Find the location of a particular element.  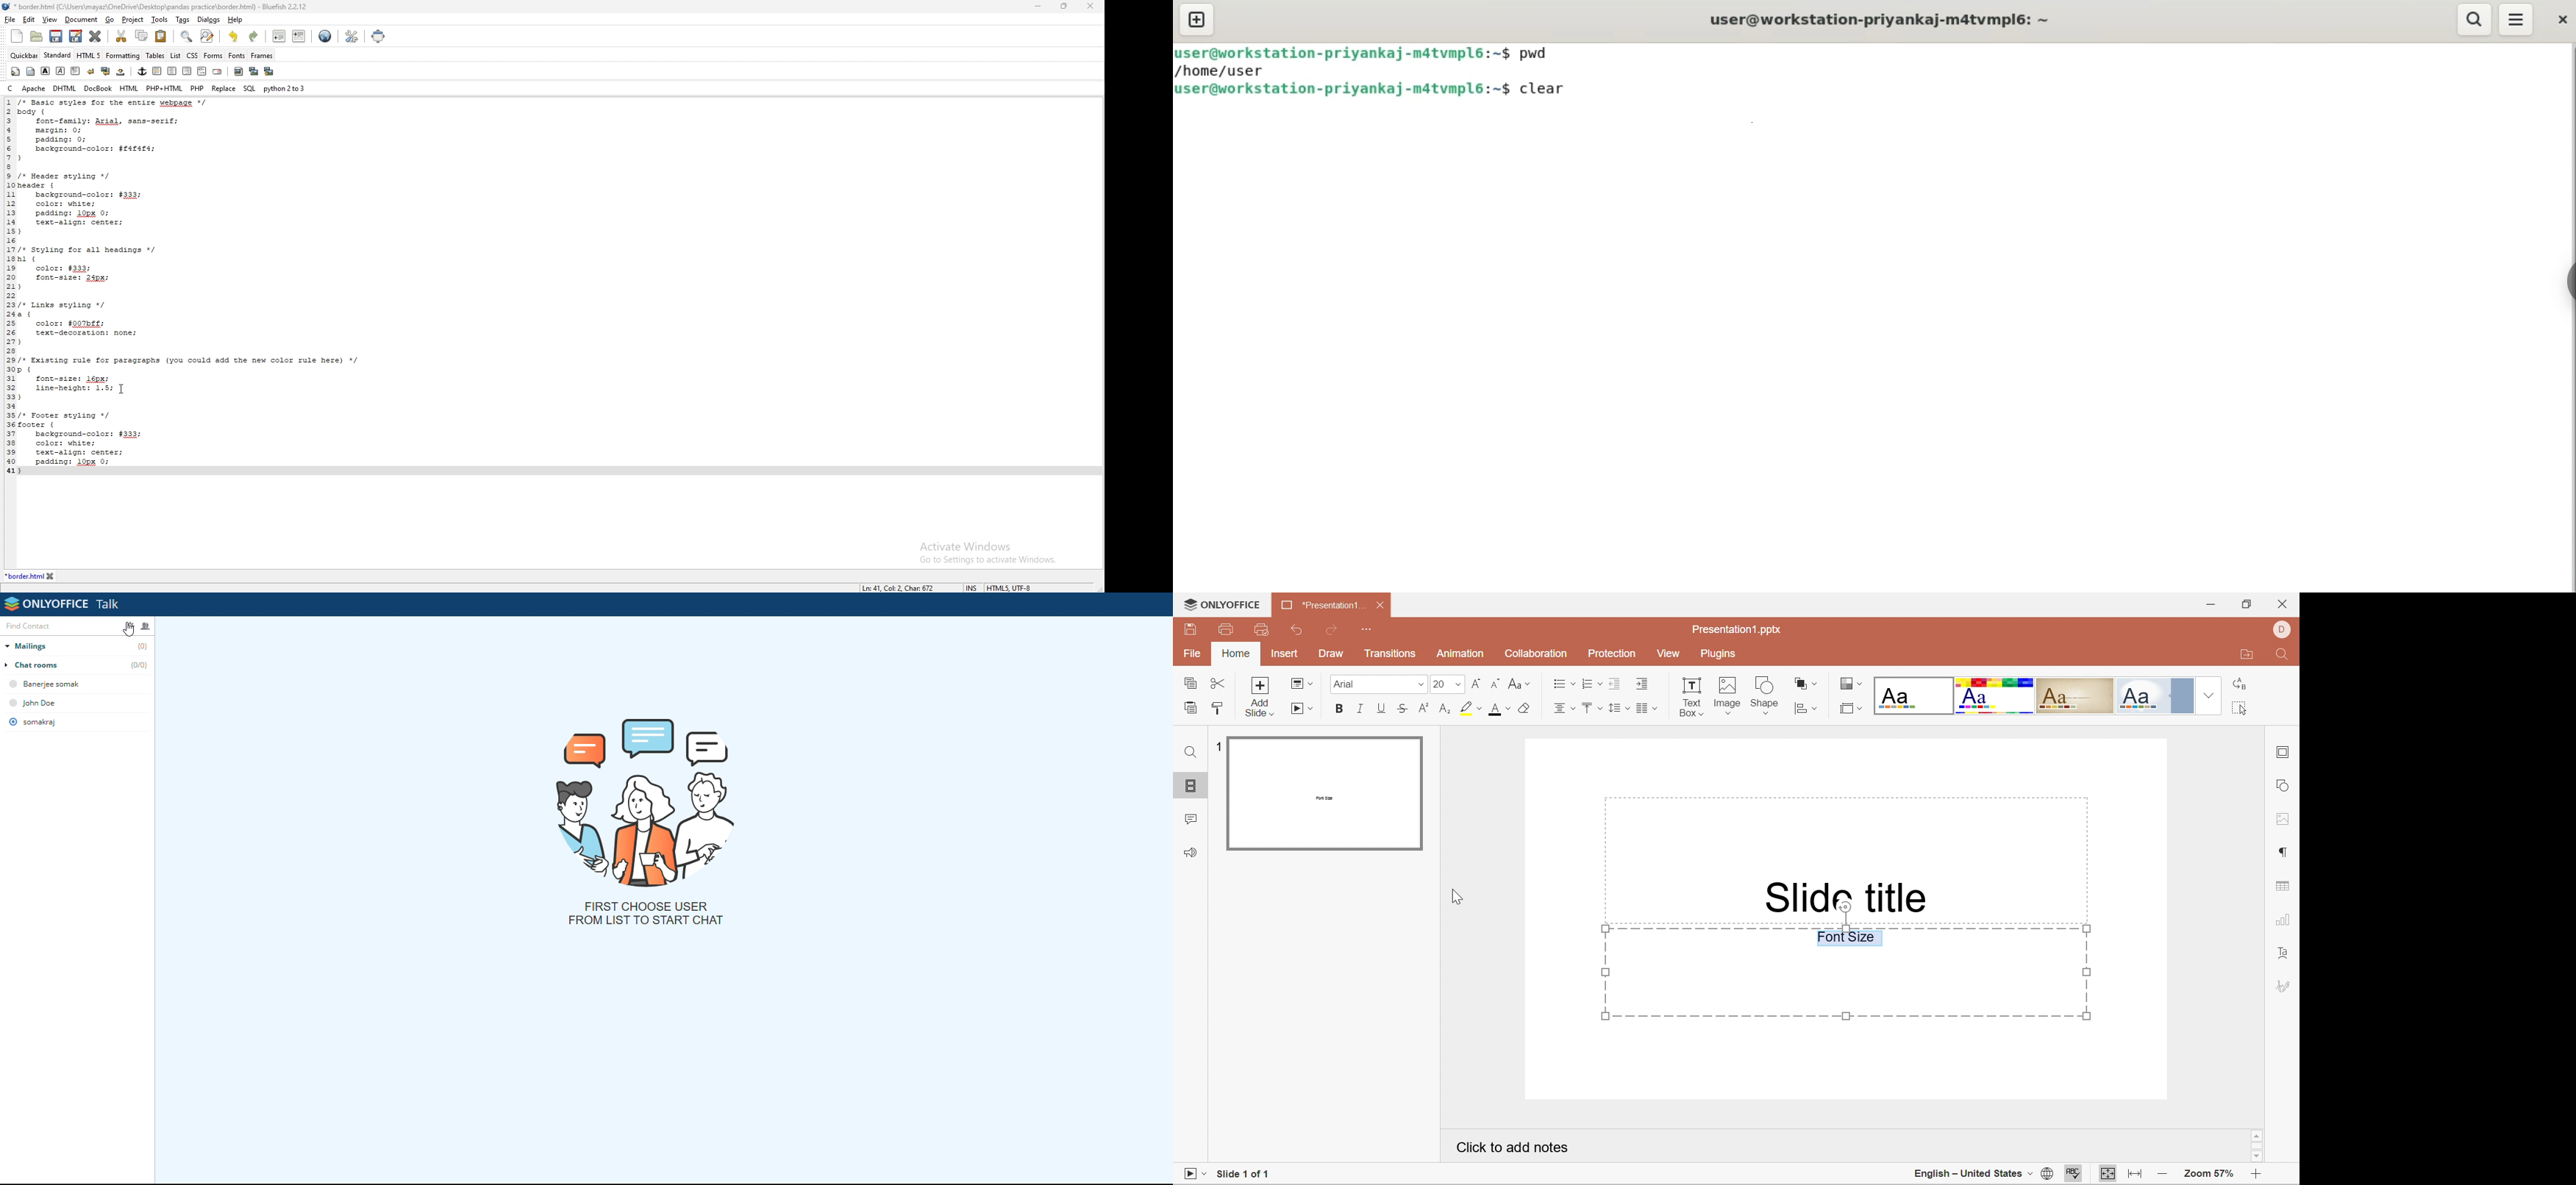

Align shape is located at coordinates (1805, 709).